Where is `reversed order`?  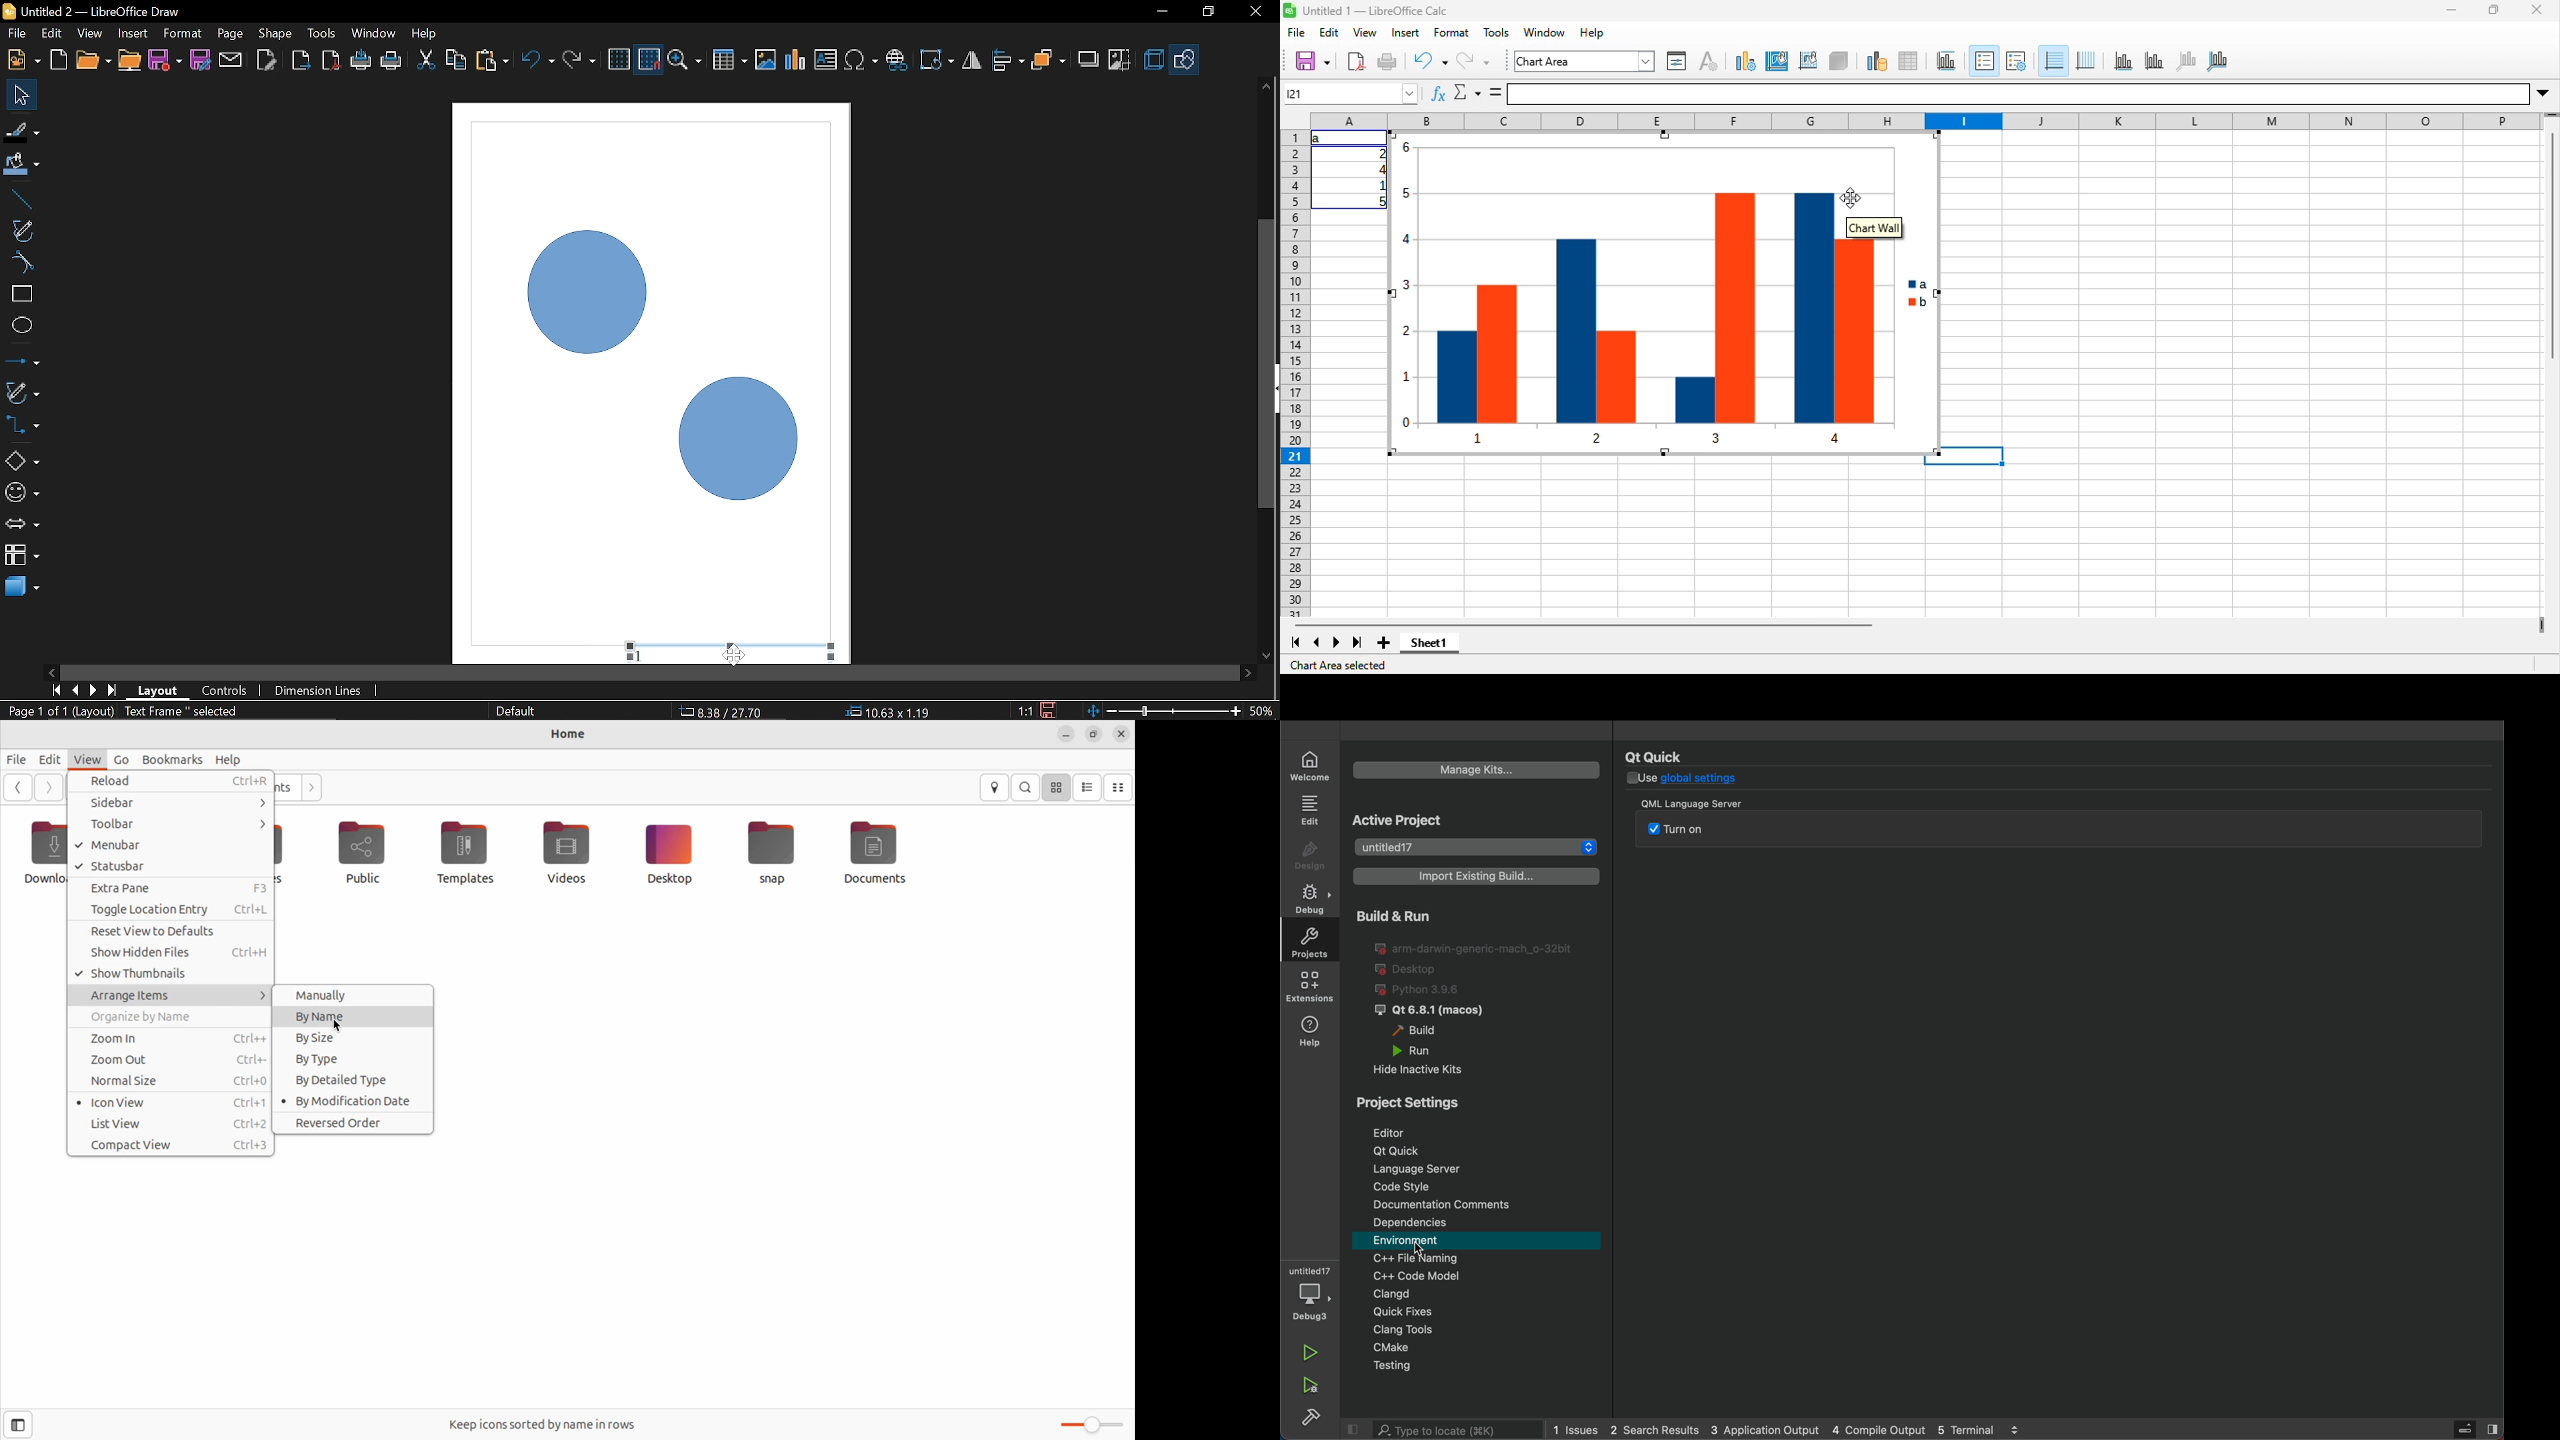
reversed order is located at coordinates (353, 1124).